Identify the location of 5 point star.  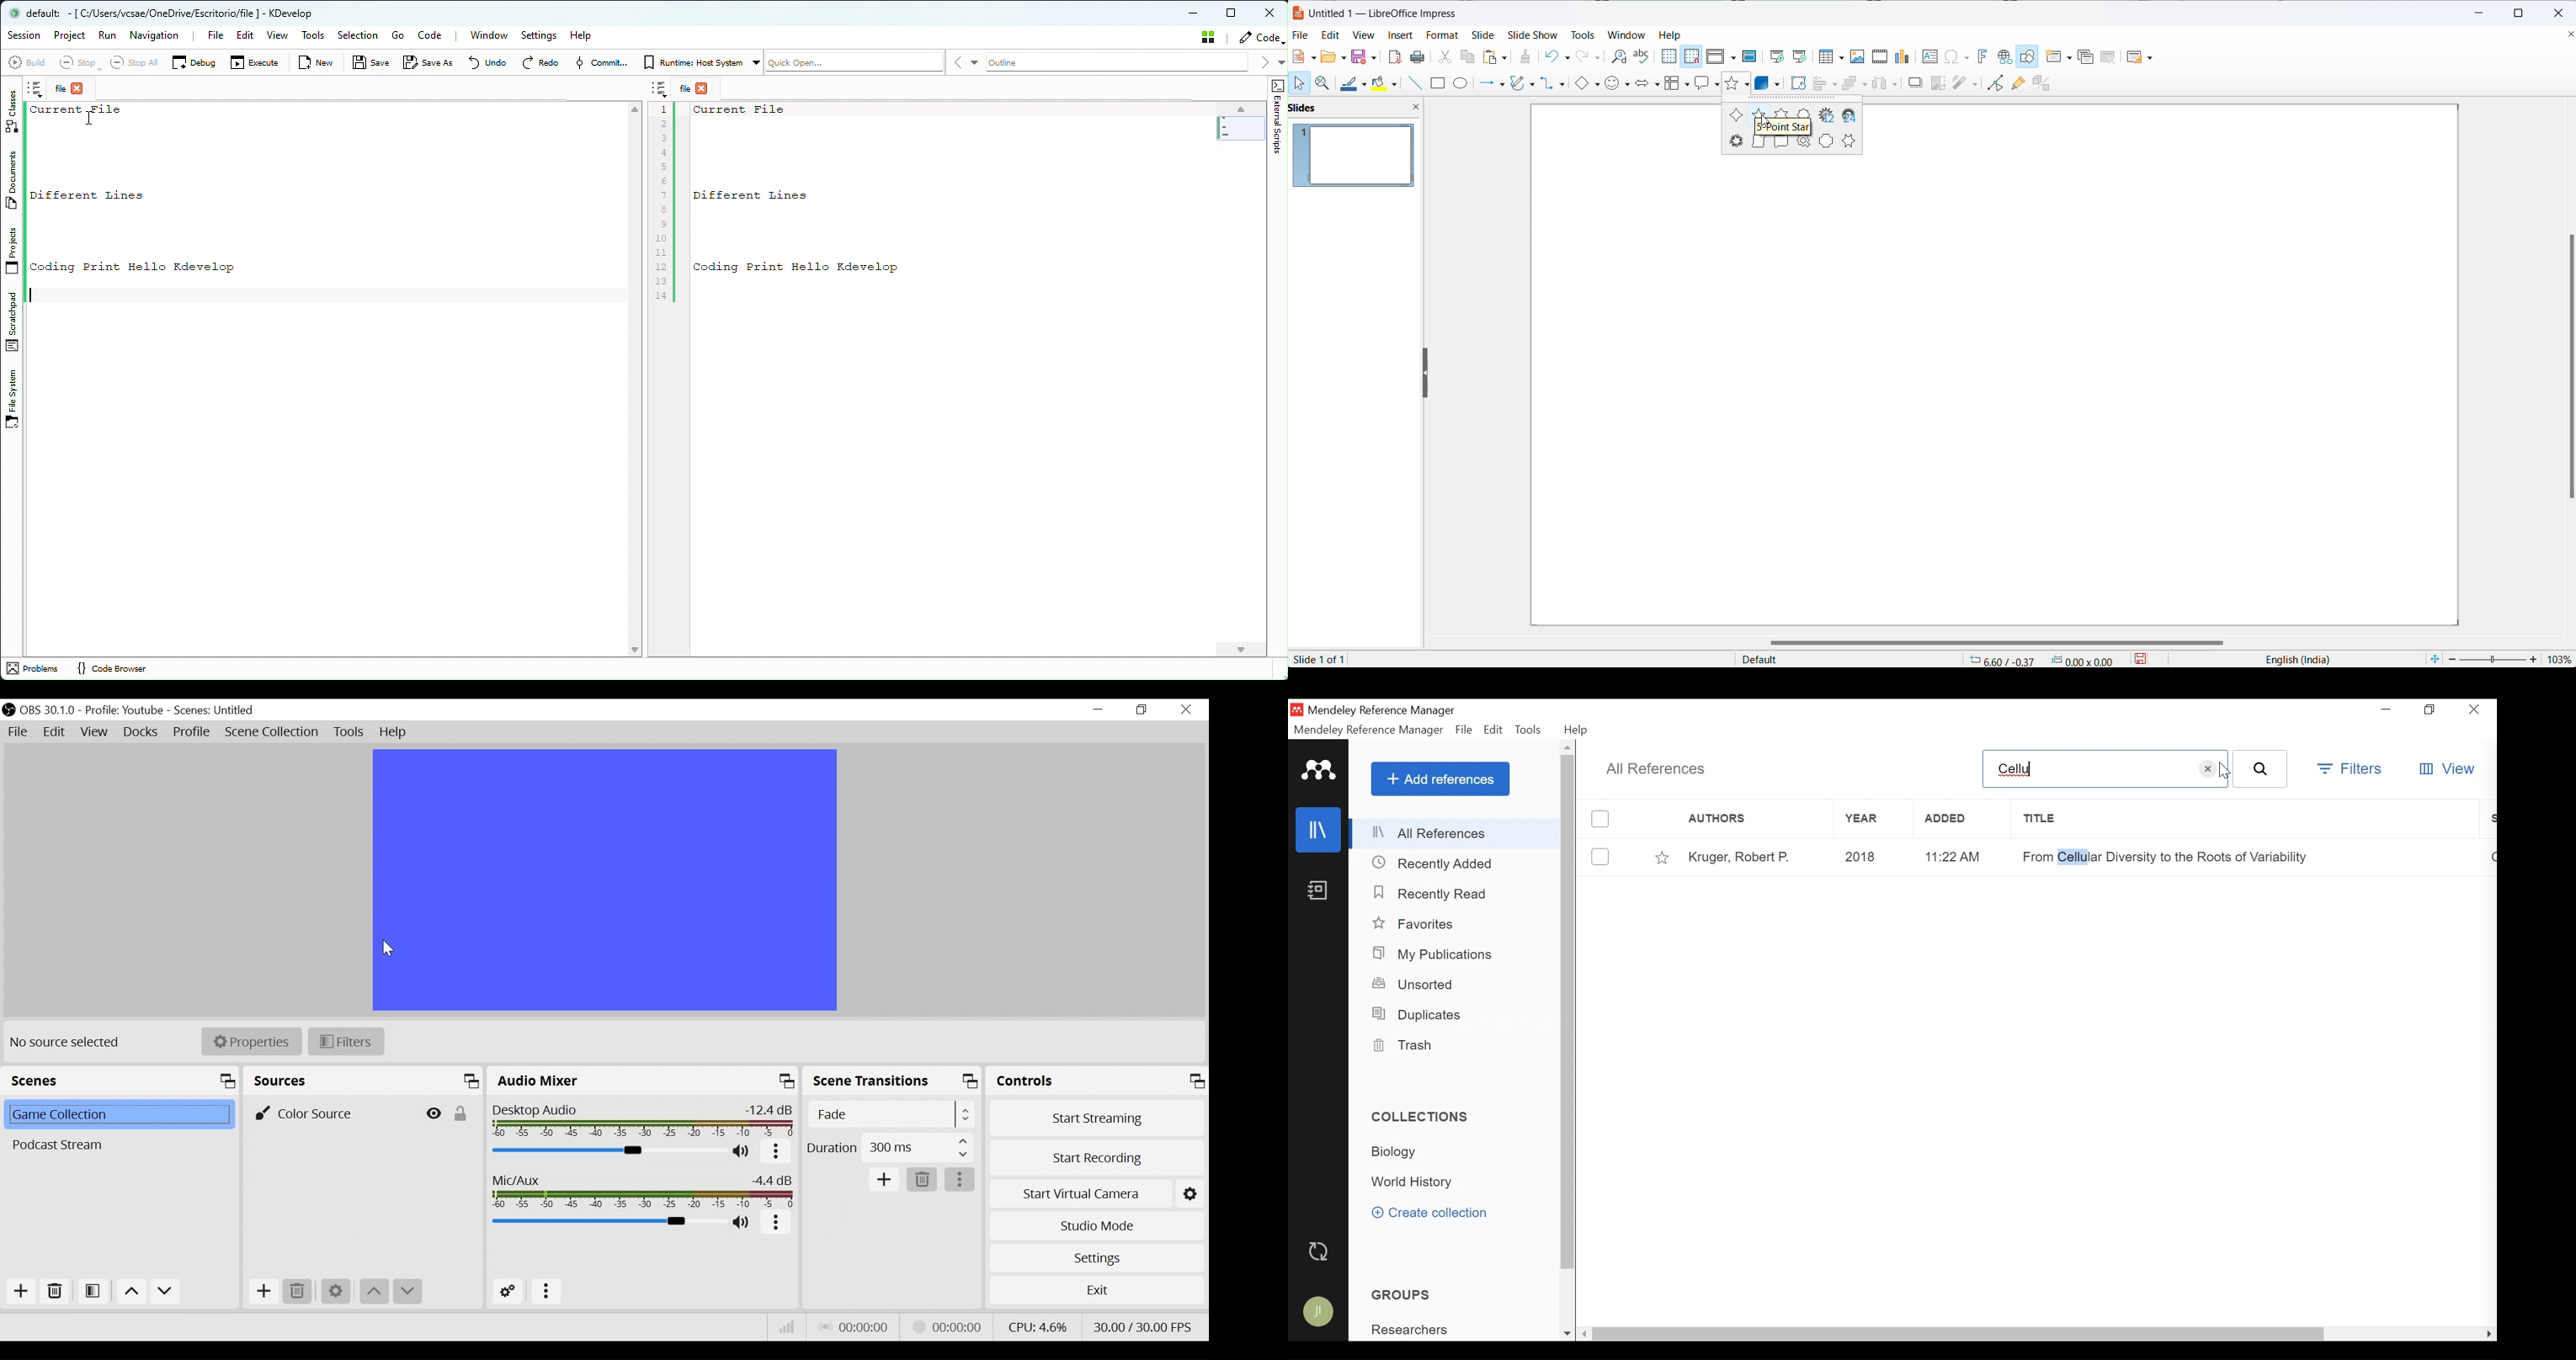
(1784, 128).